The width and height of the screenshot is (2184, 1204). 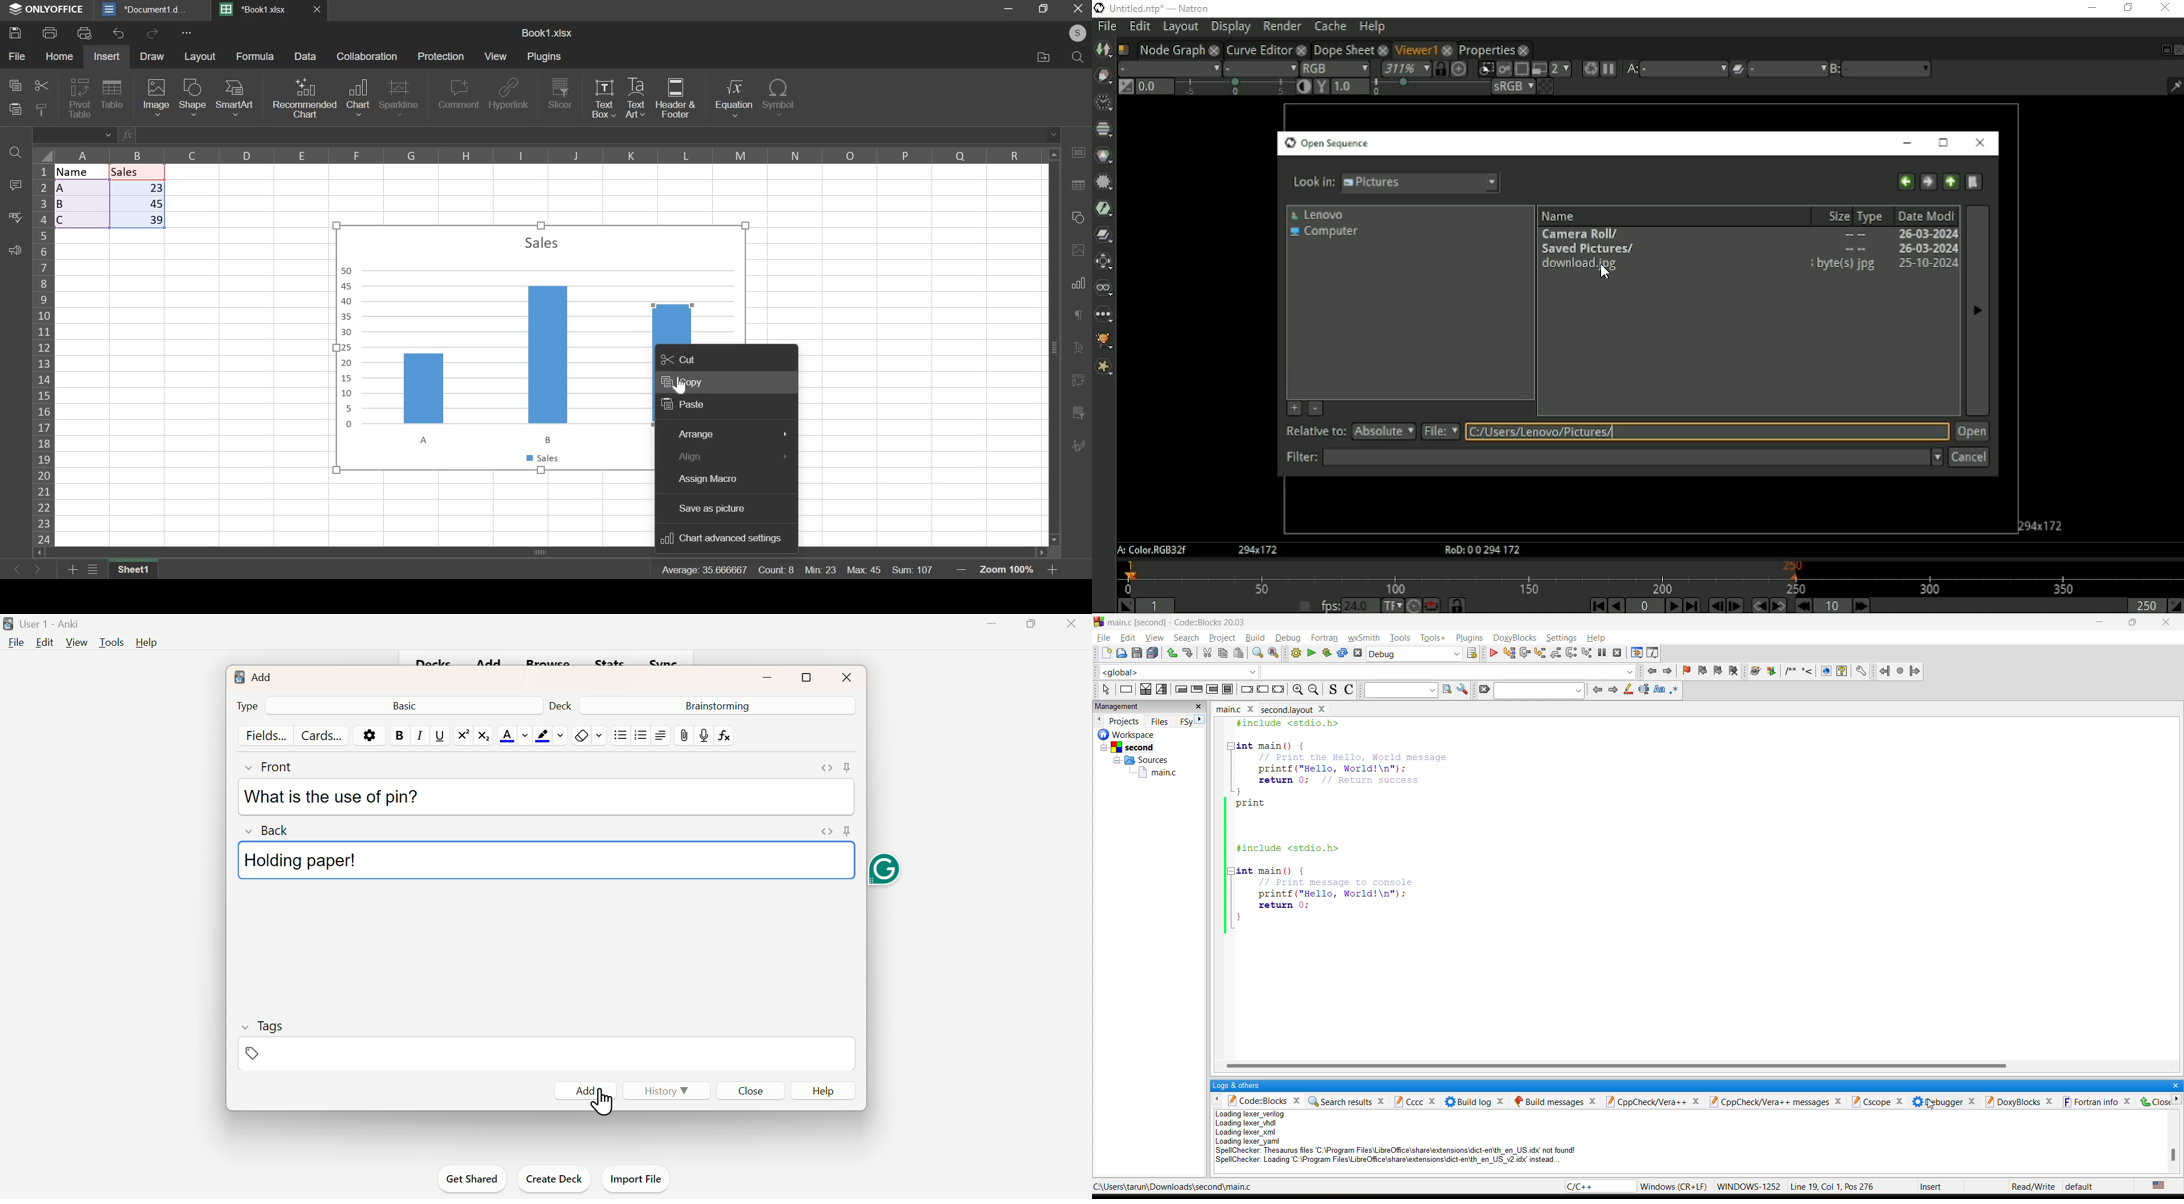 I want to click on build, so click(x=1296, y=652).